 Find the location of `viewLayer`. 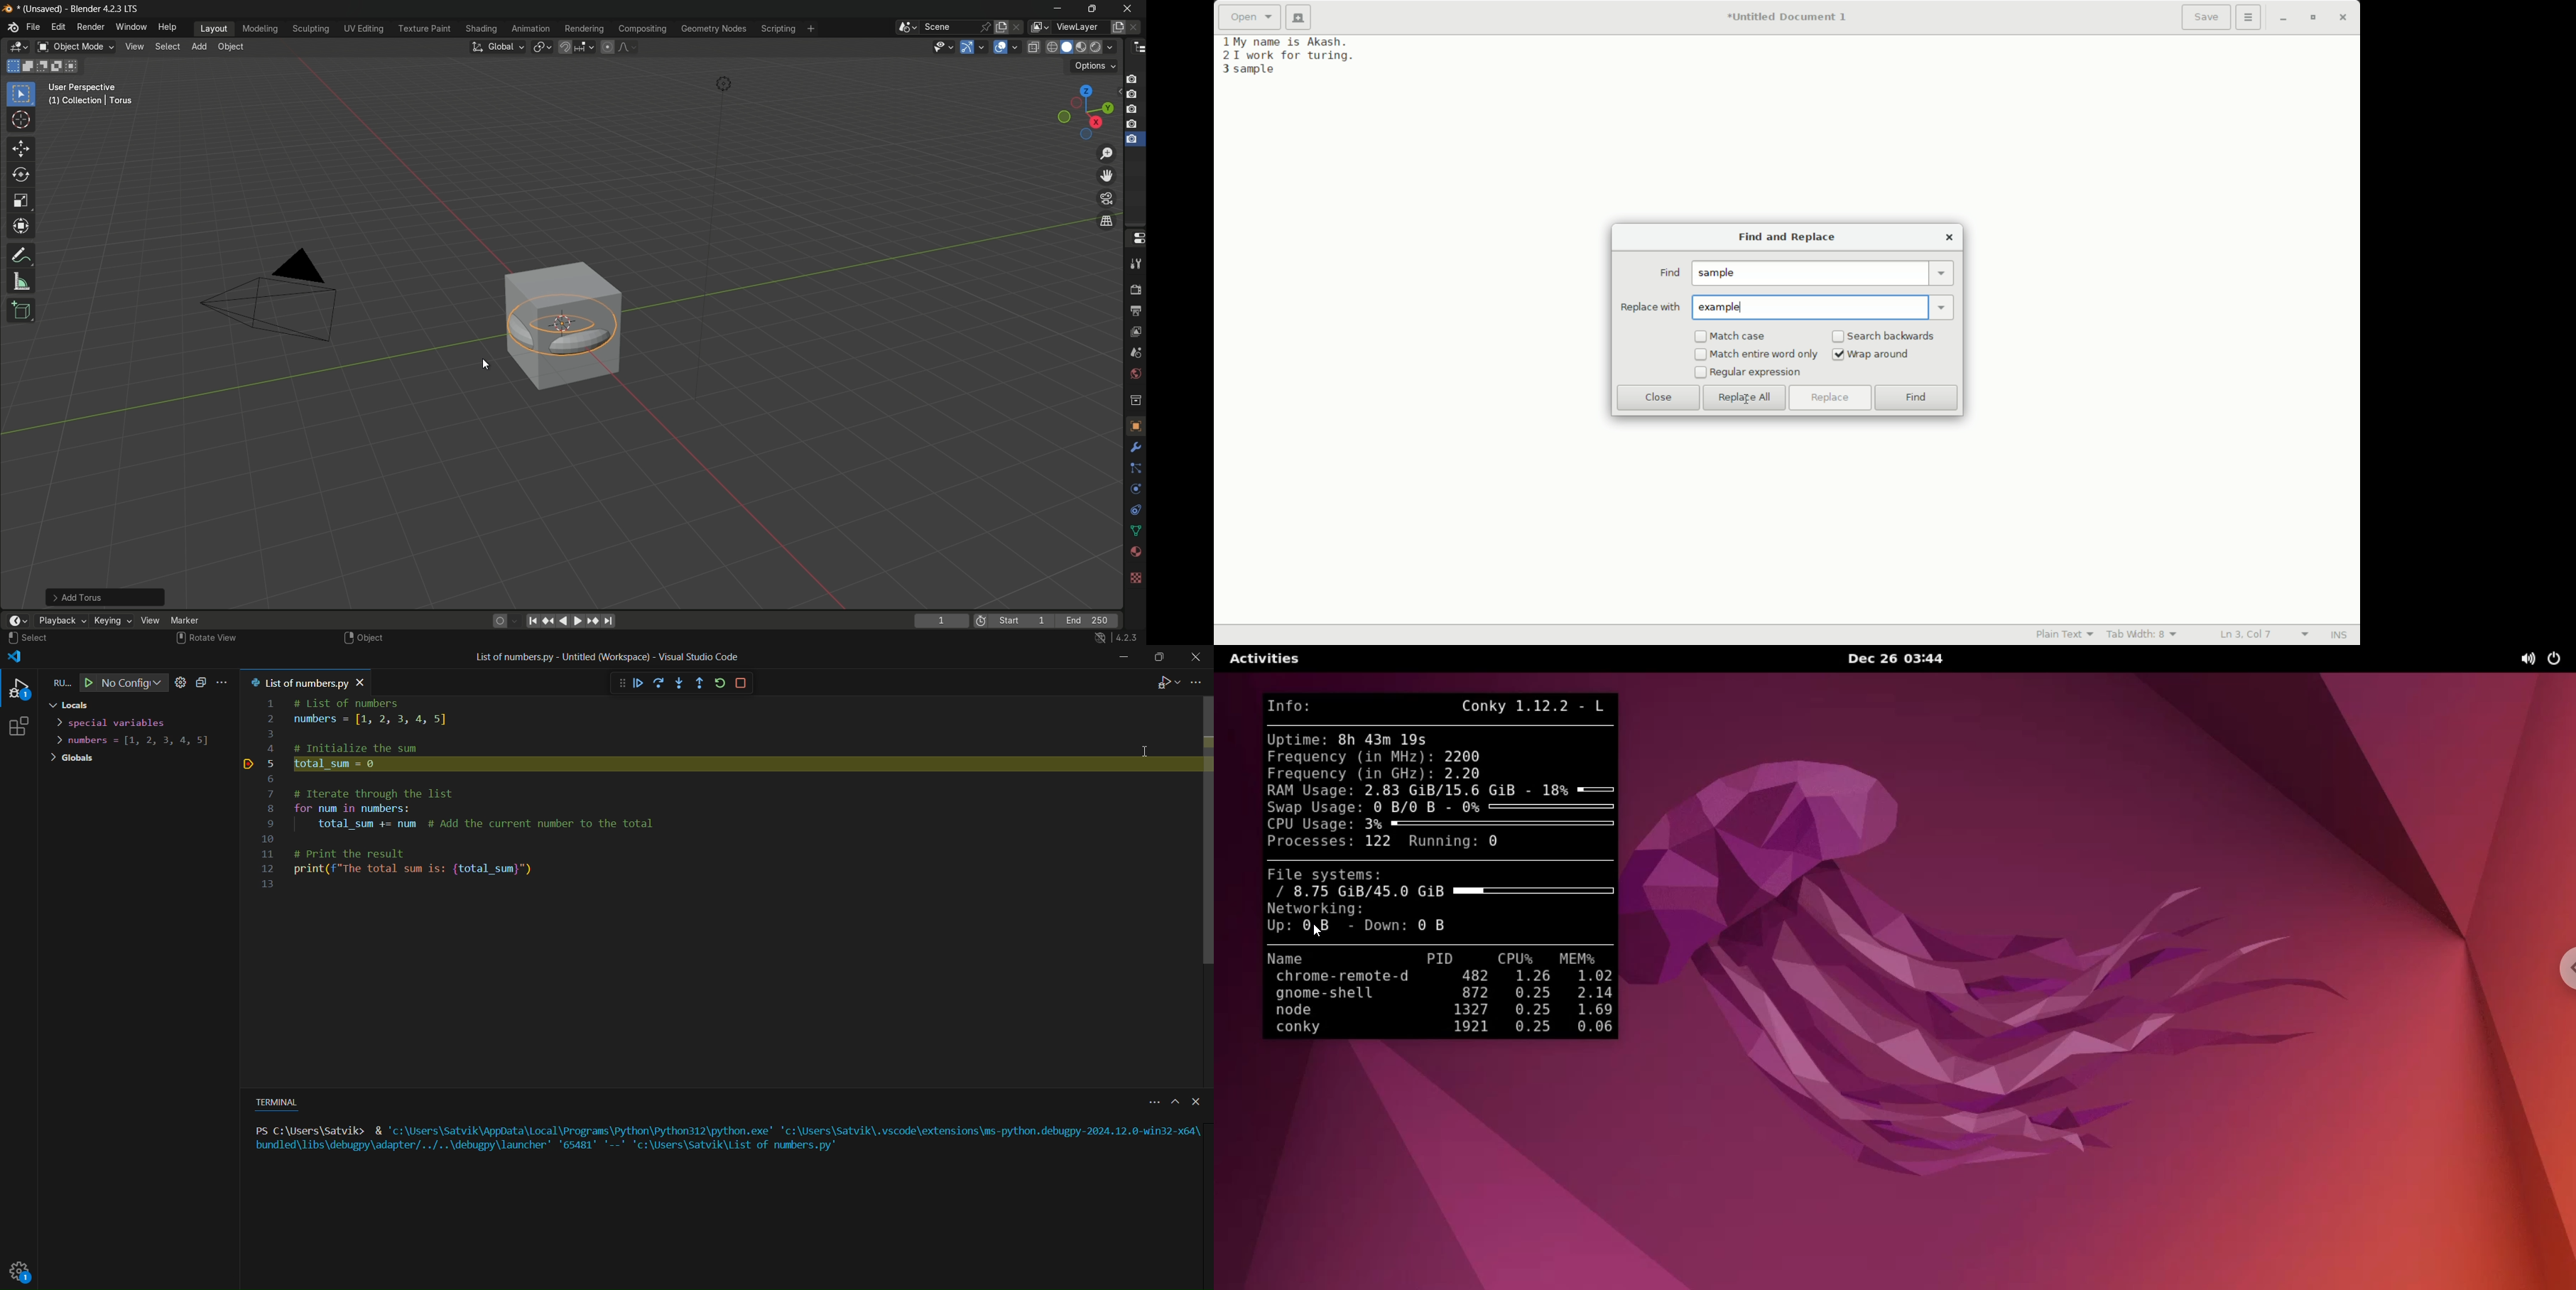

viewLayer is located at coordinates (1080, 27).